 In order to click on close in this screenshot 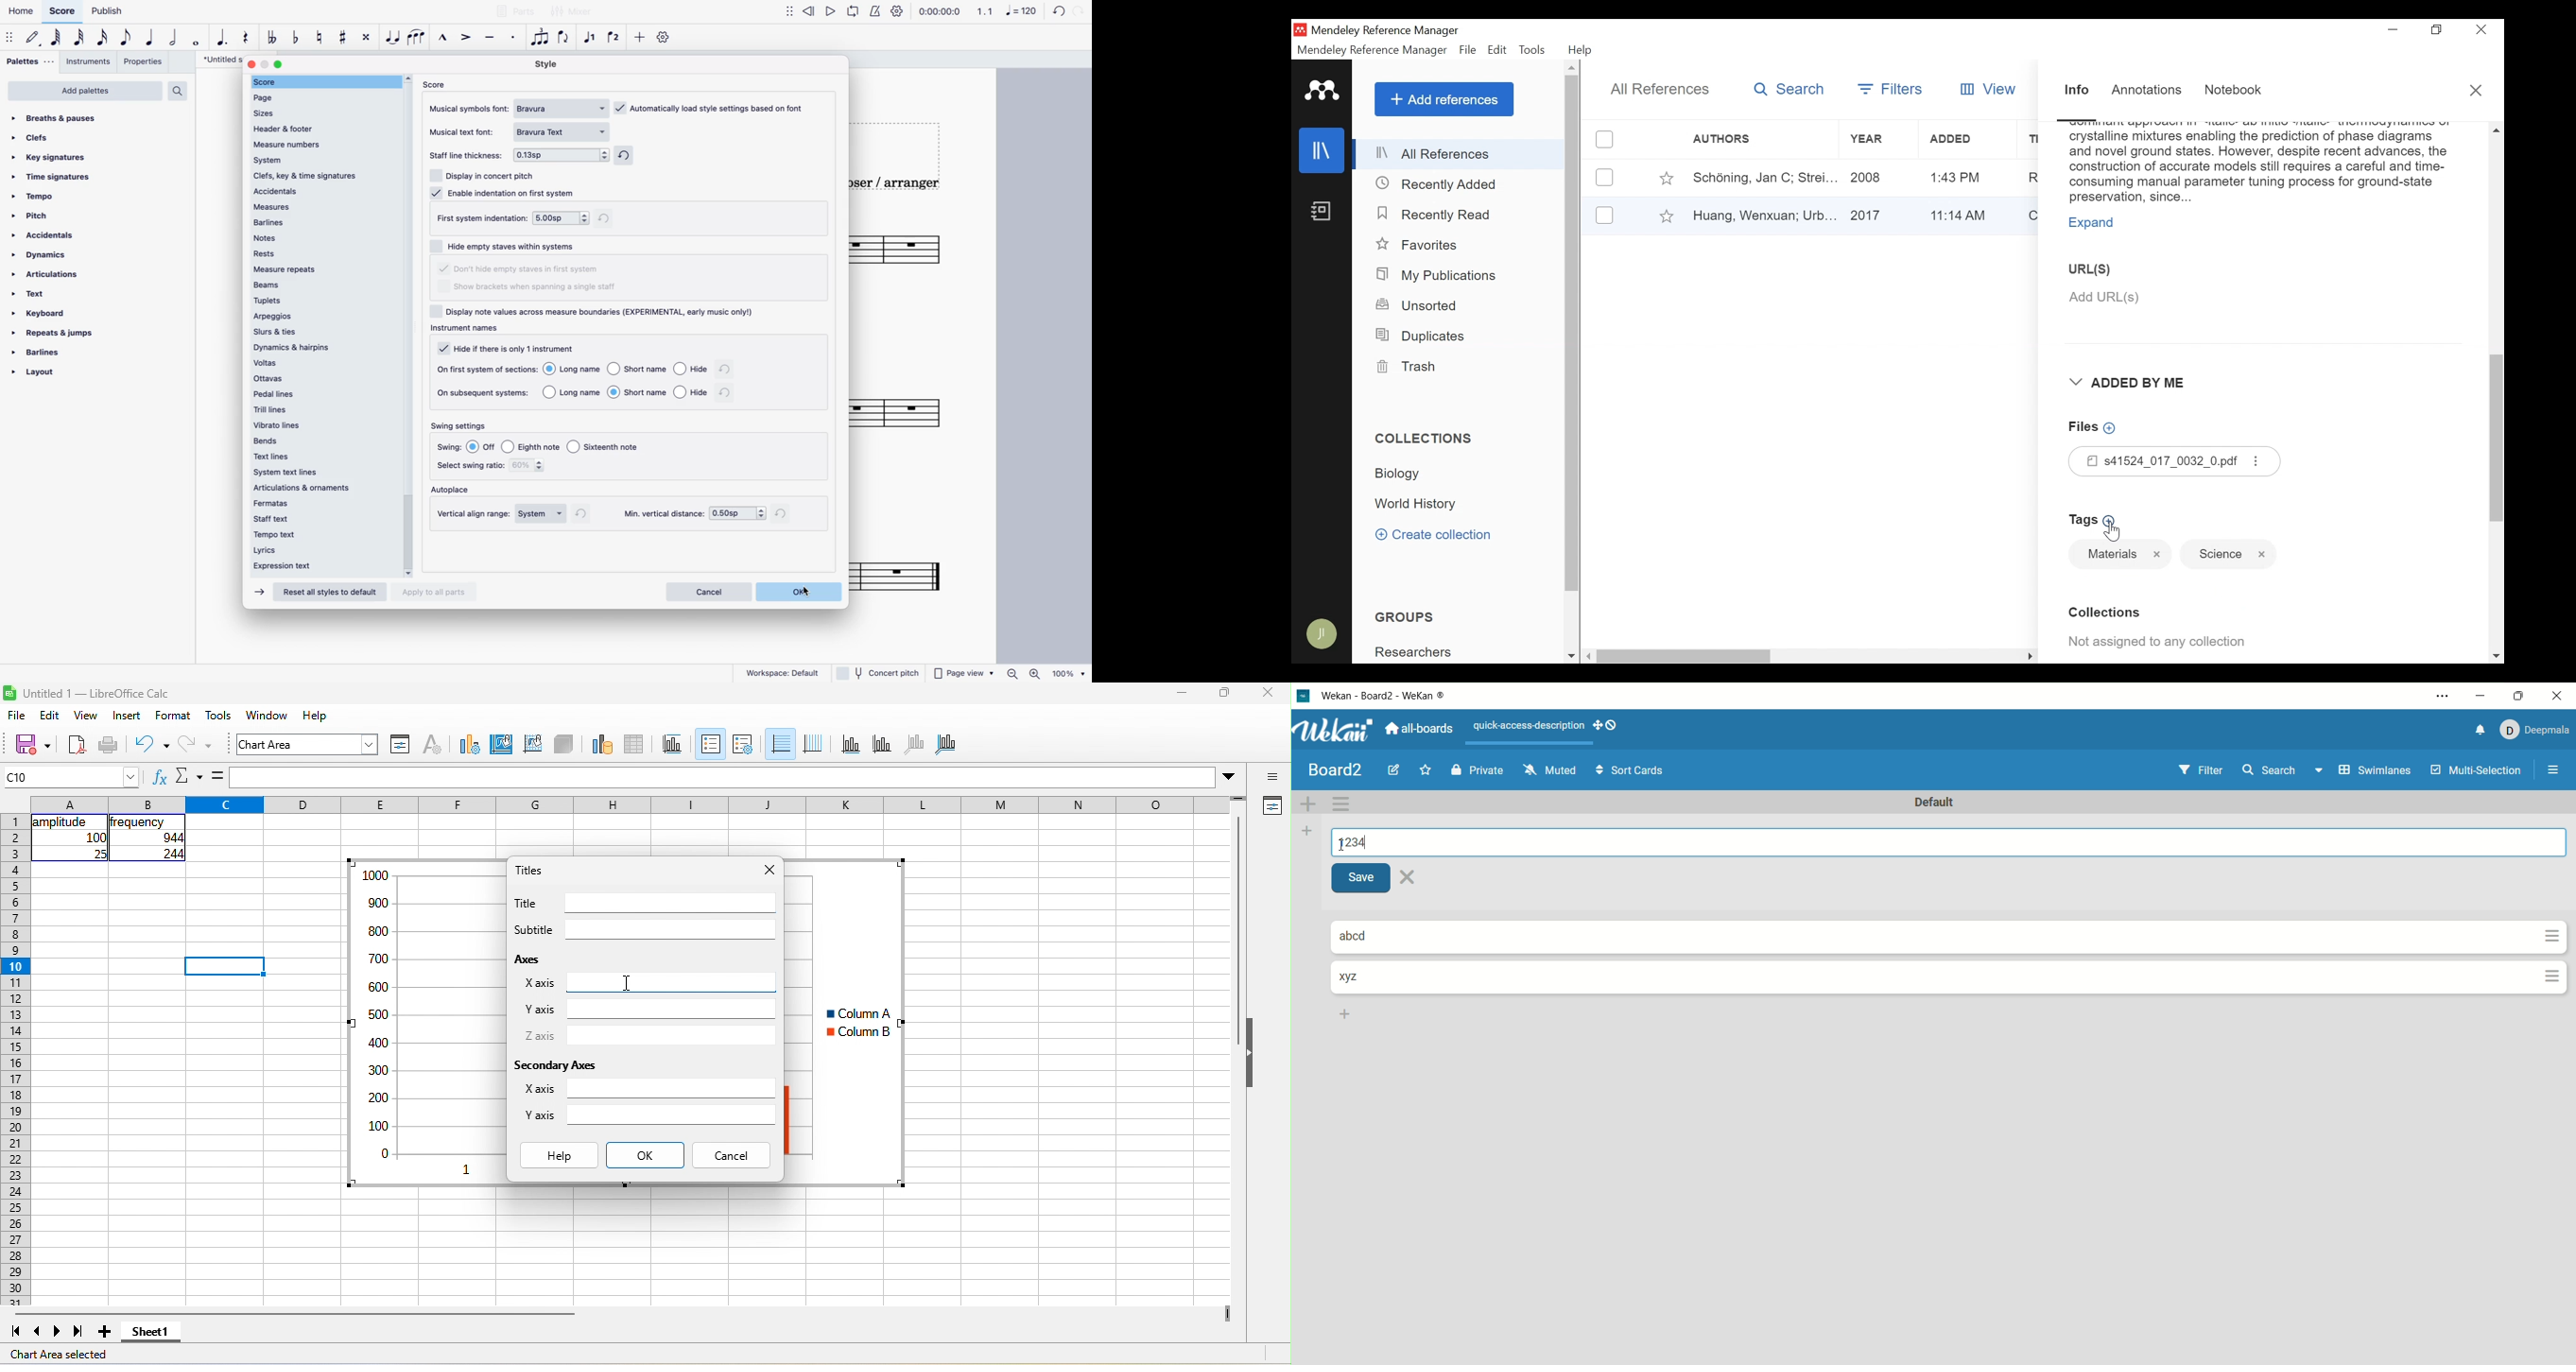, I will do `click(1269, 692)`.